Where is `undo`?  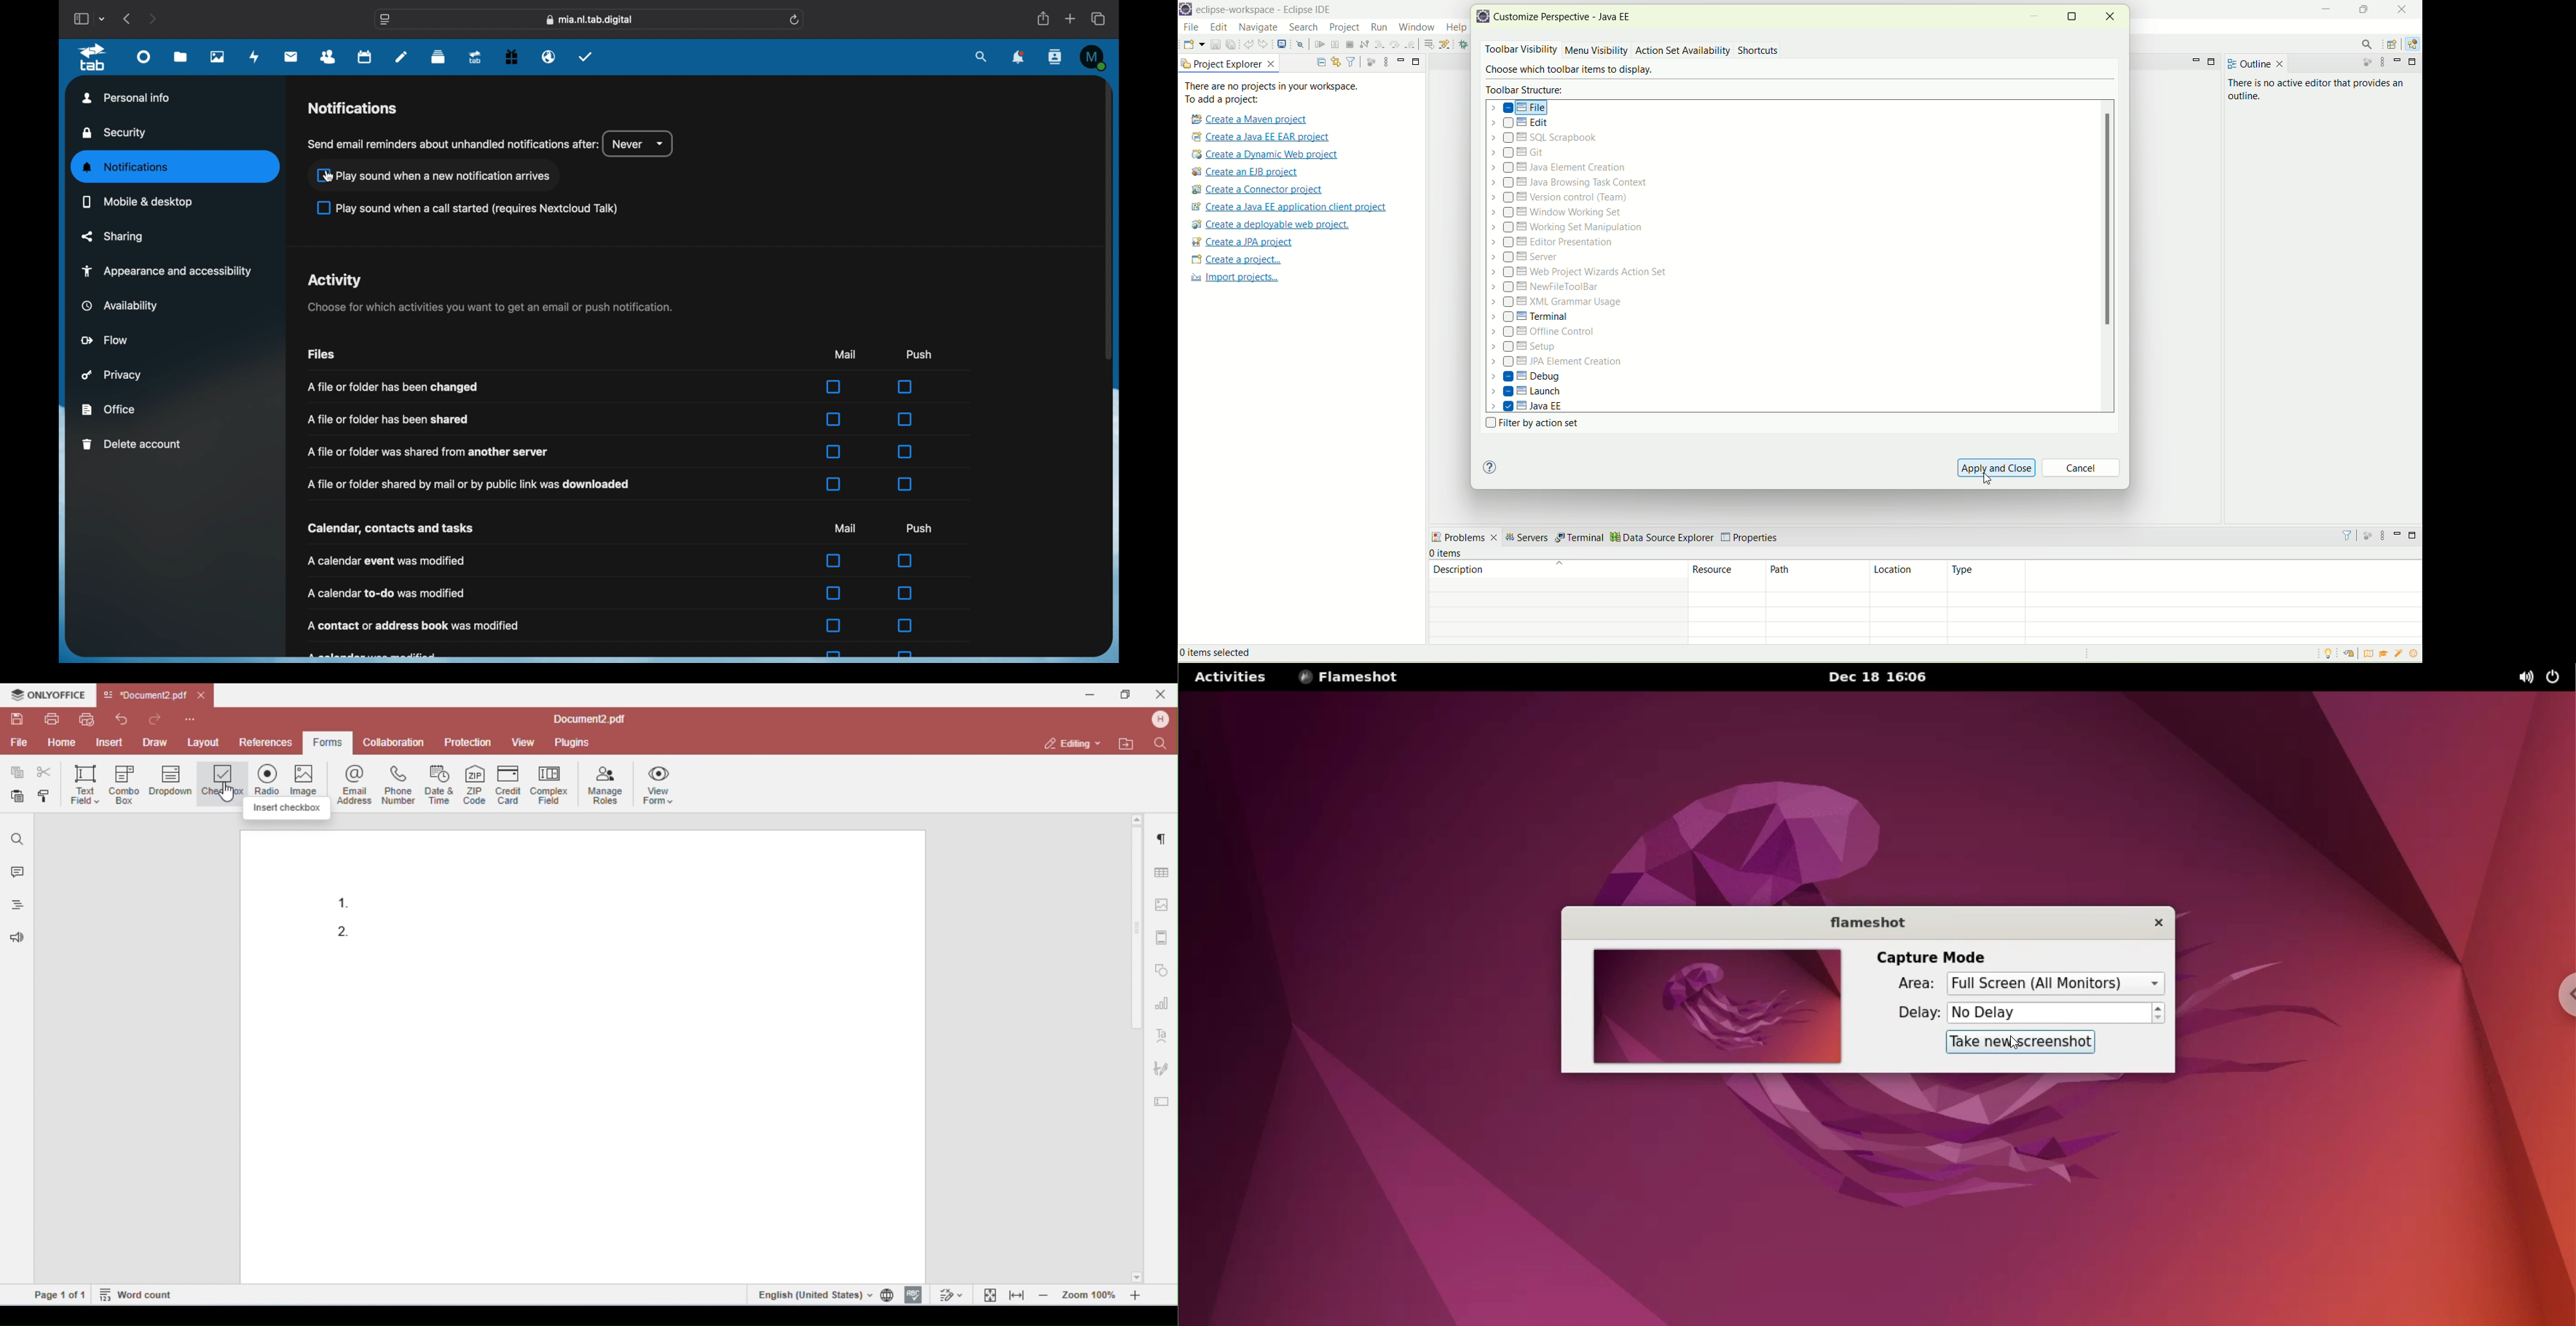
undo is located at coordinates (1248, 46).